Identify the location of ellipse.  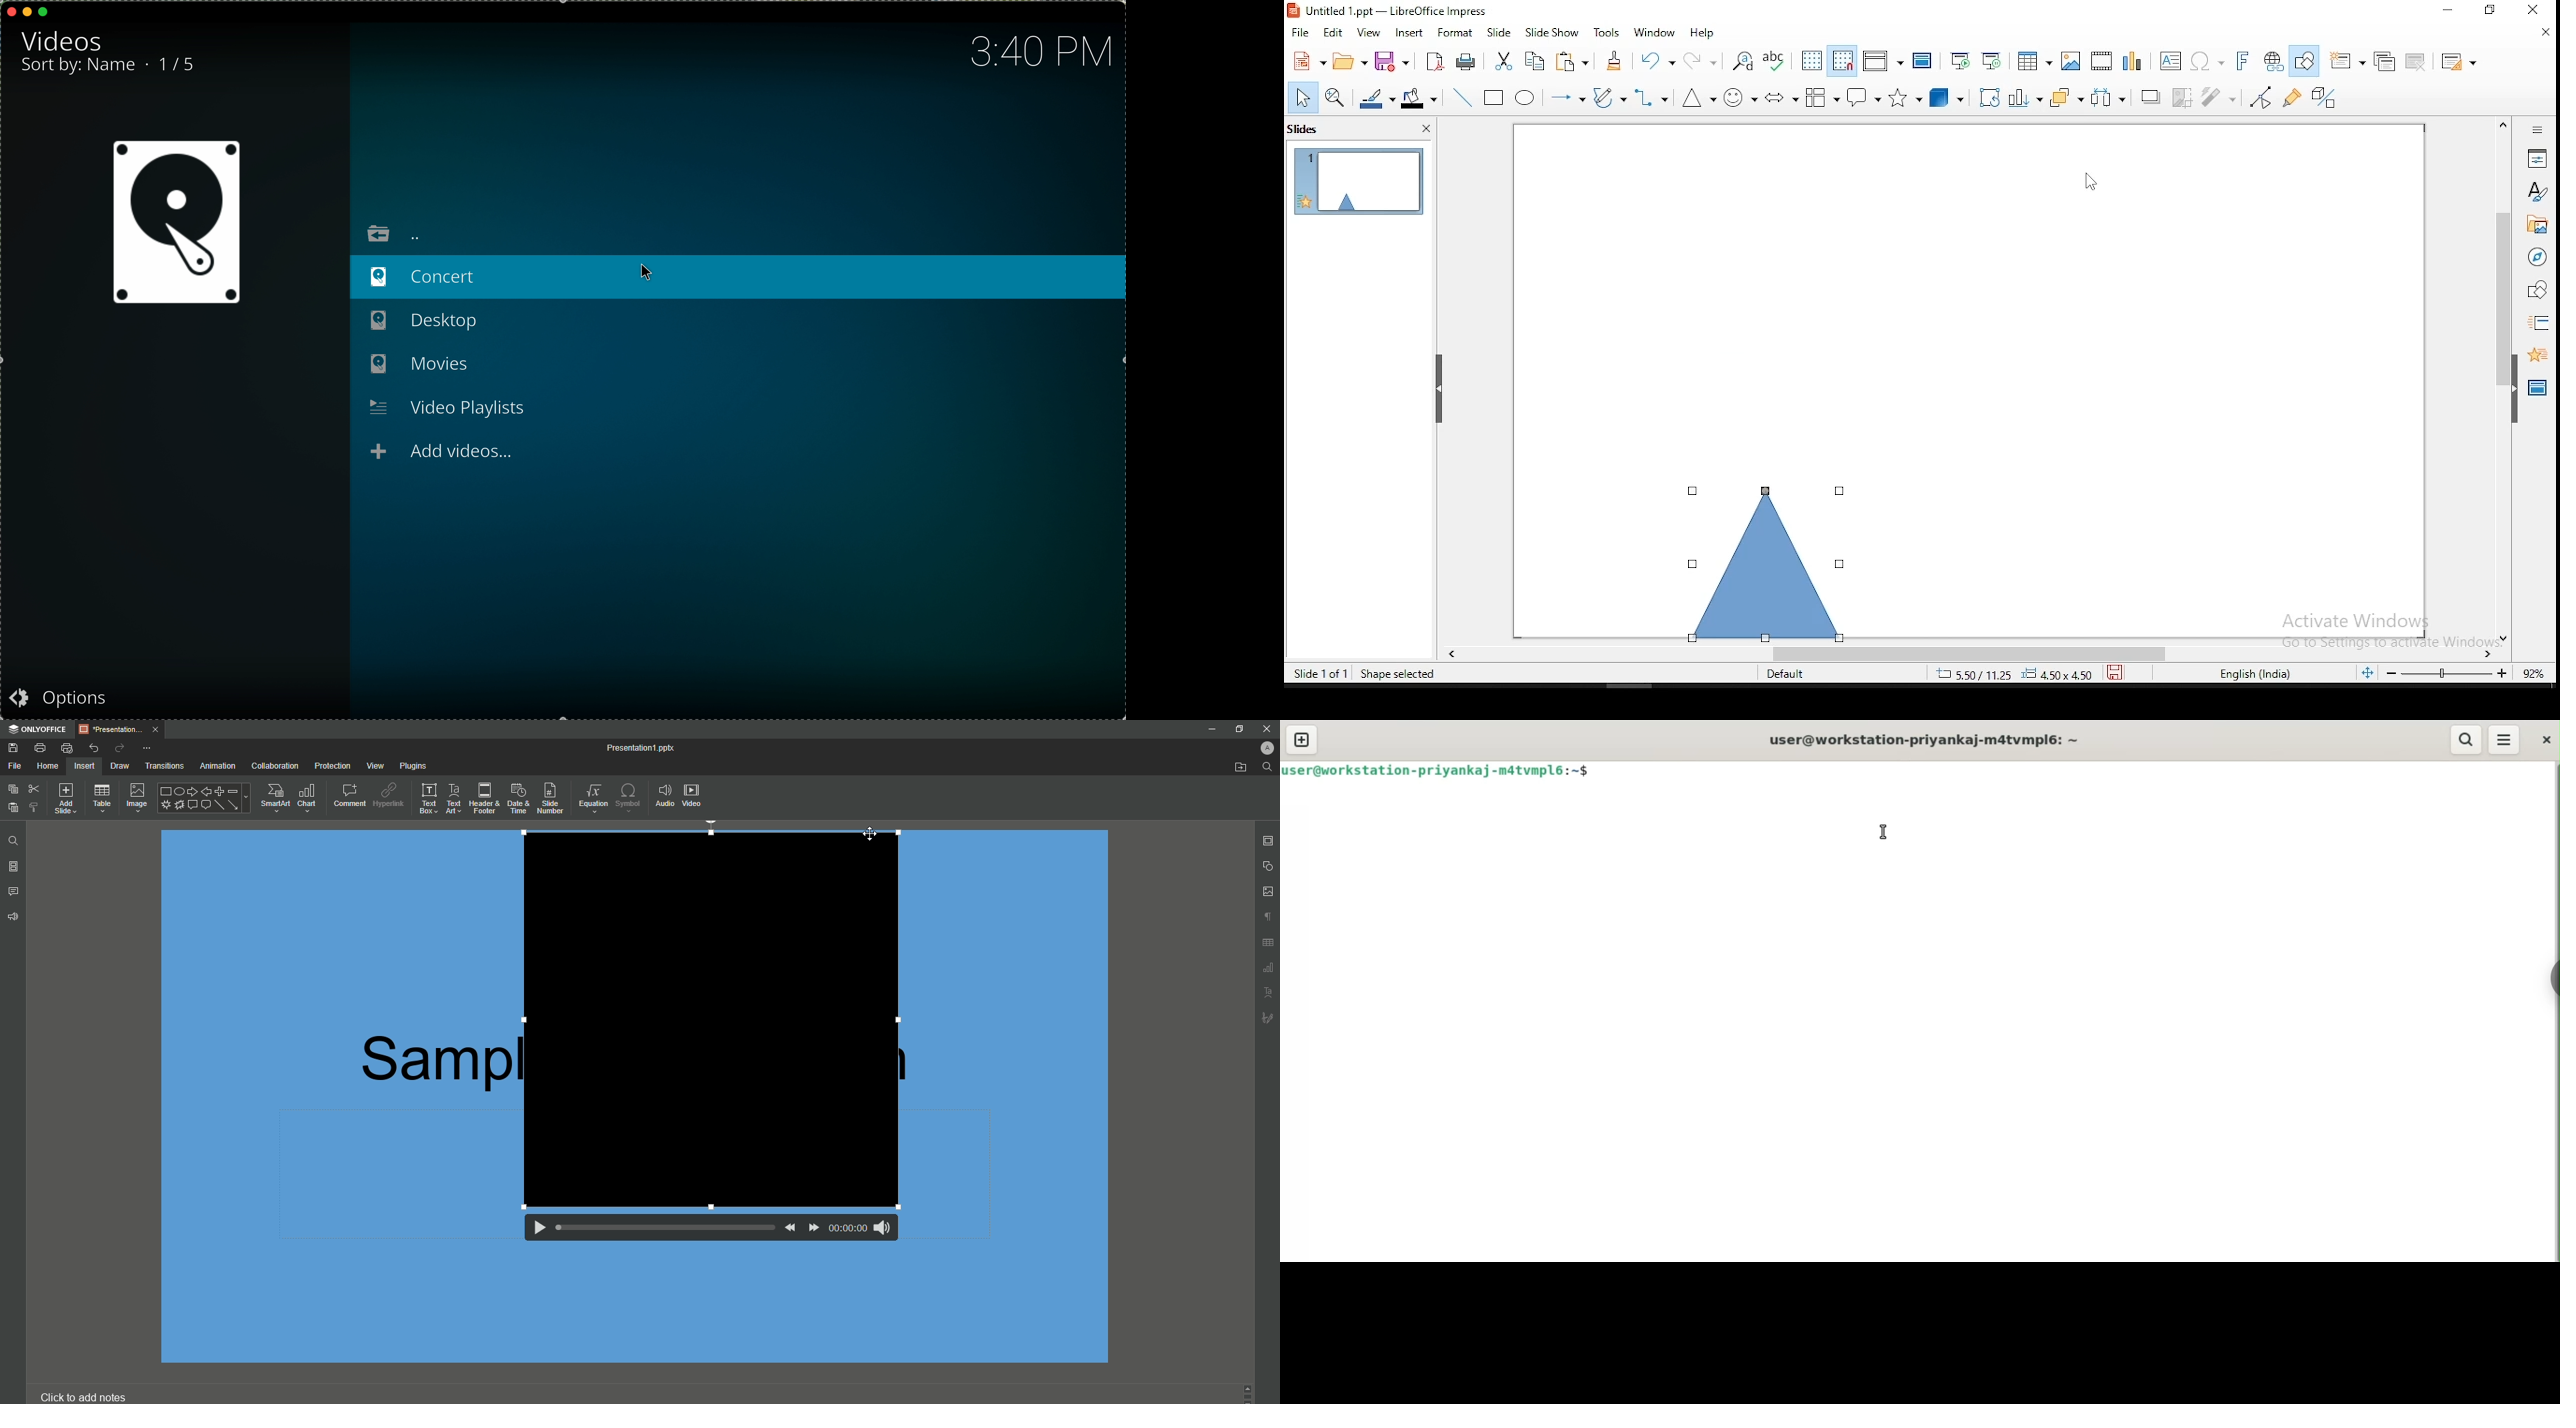
(1527, 99).